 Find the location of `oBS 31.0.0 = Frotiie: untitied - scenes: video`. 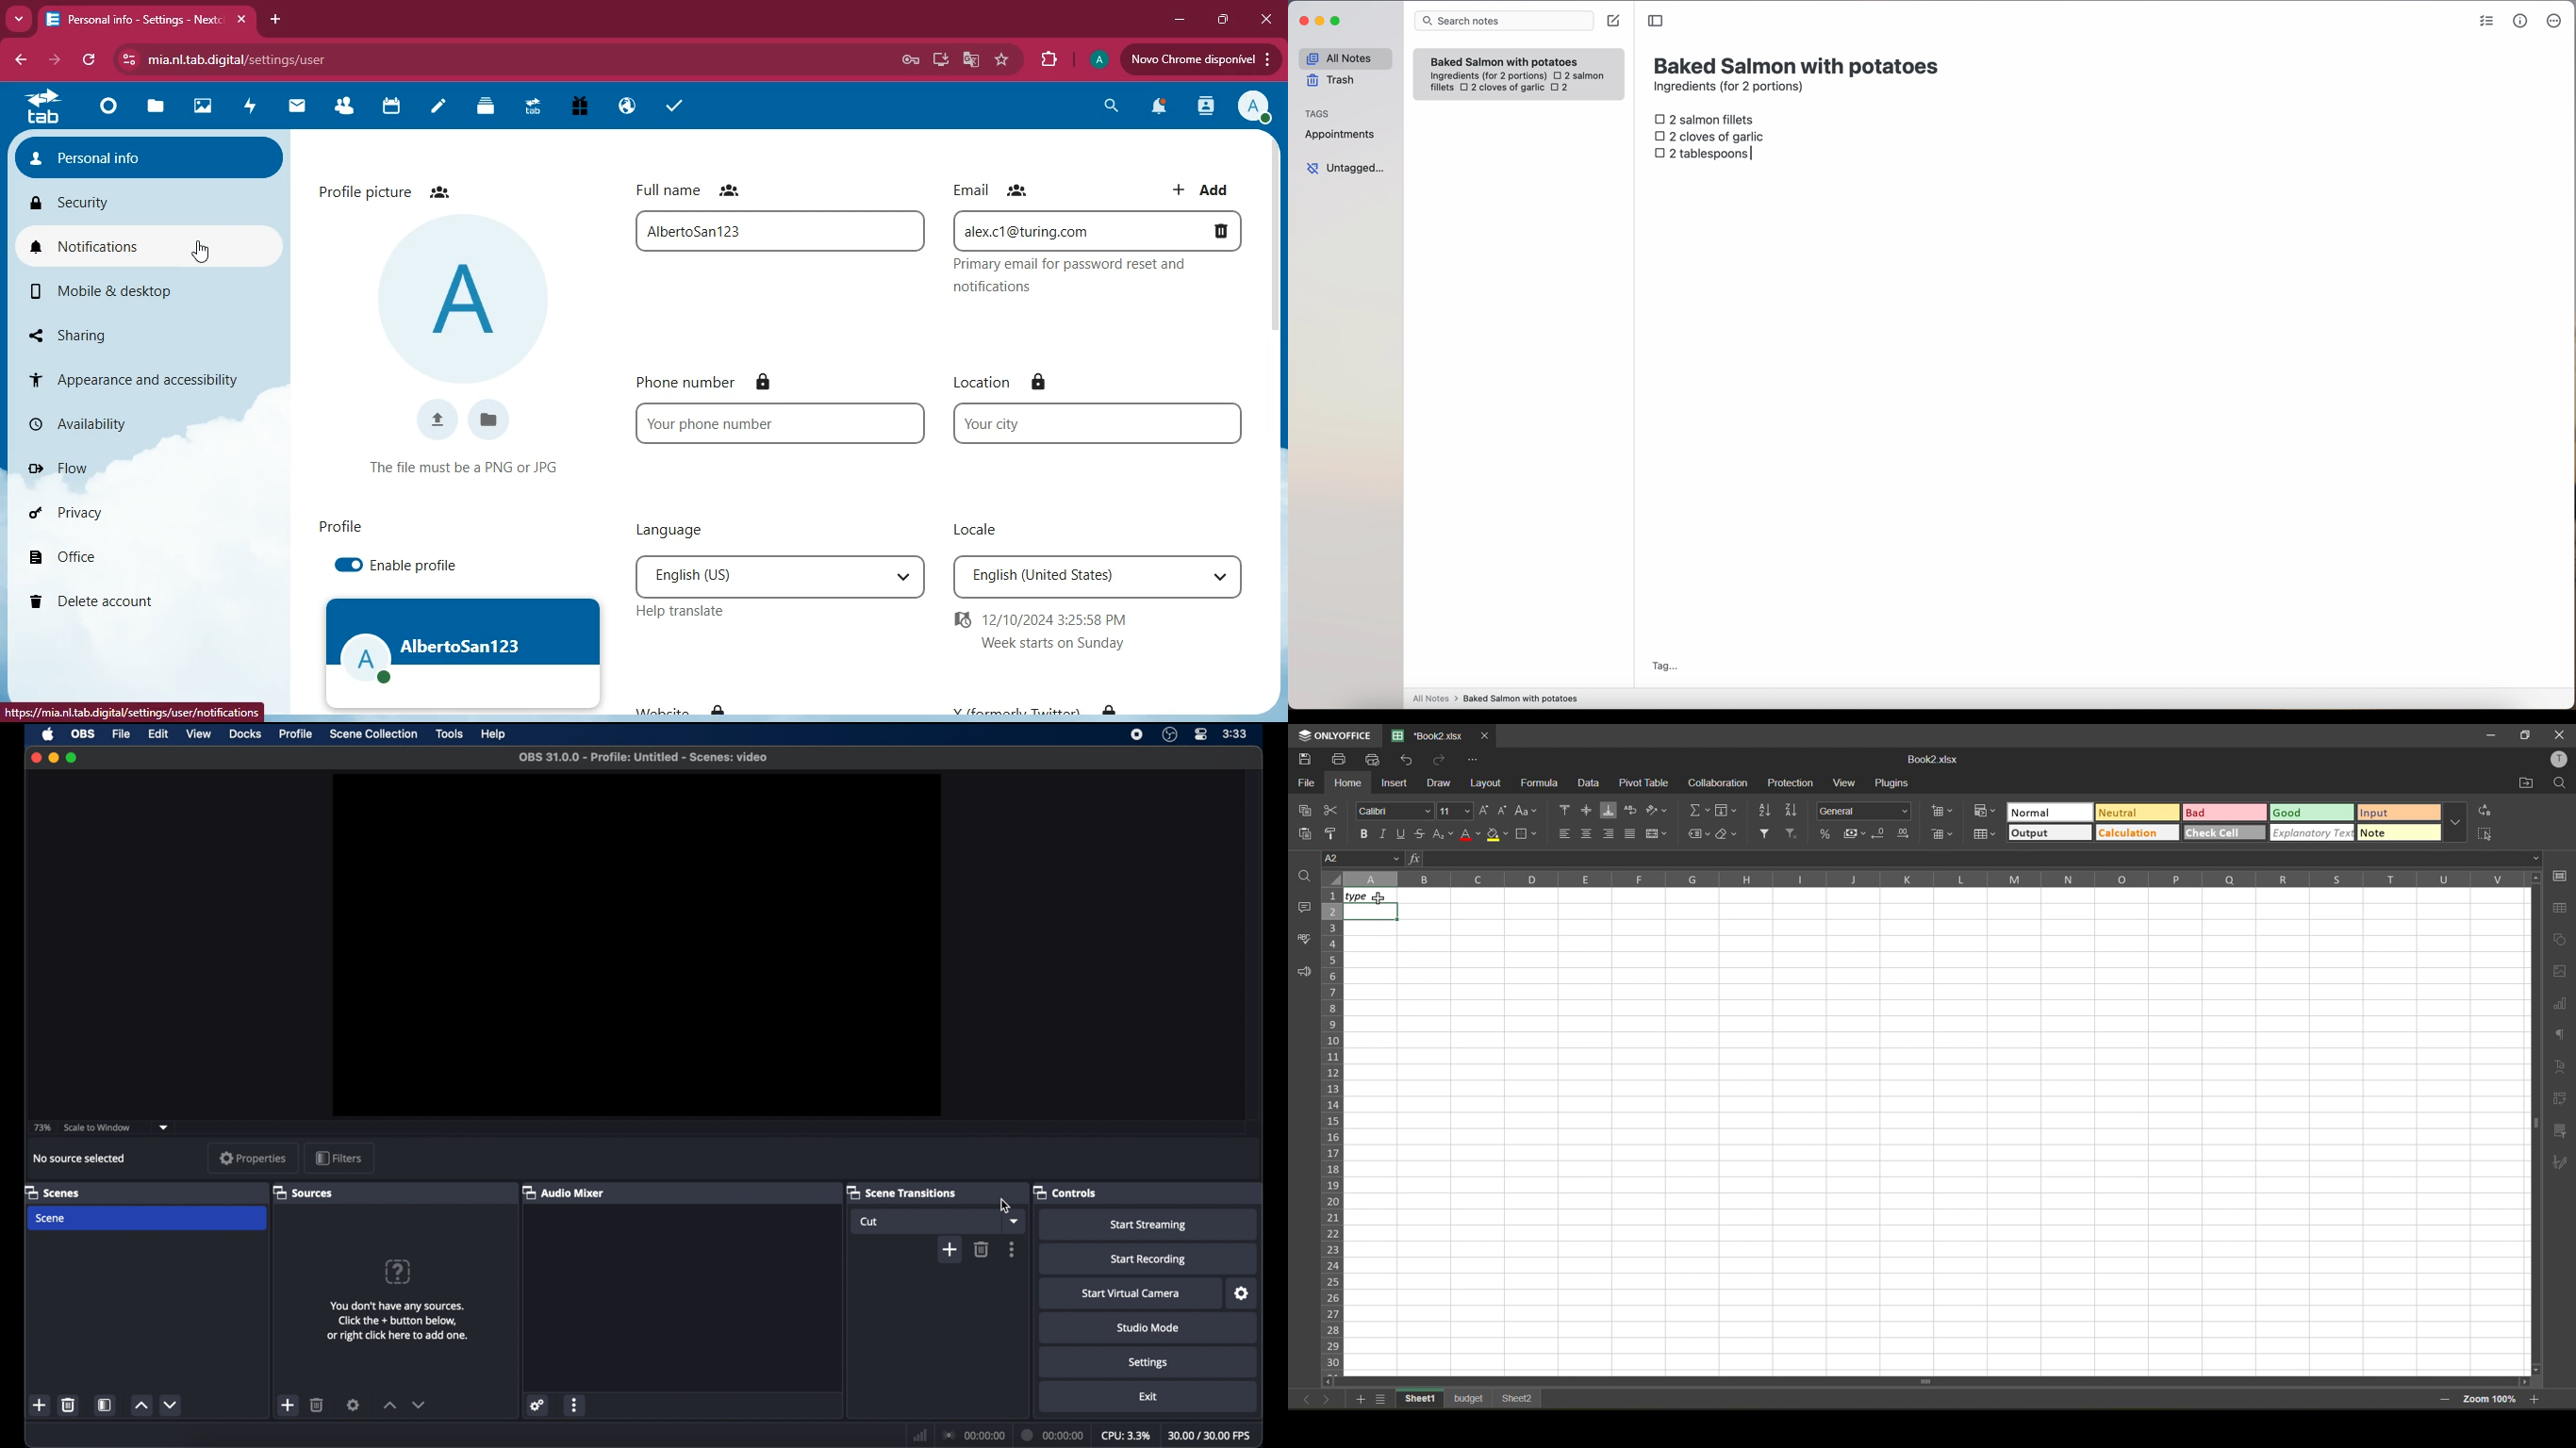

oBS 31.0.0 = Frotiie: untitied - scenes: video is located at coordinates (650, 757).